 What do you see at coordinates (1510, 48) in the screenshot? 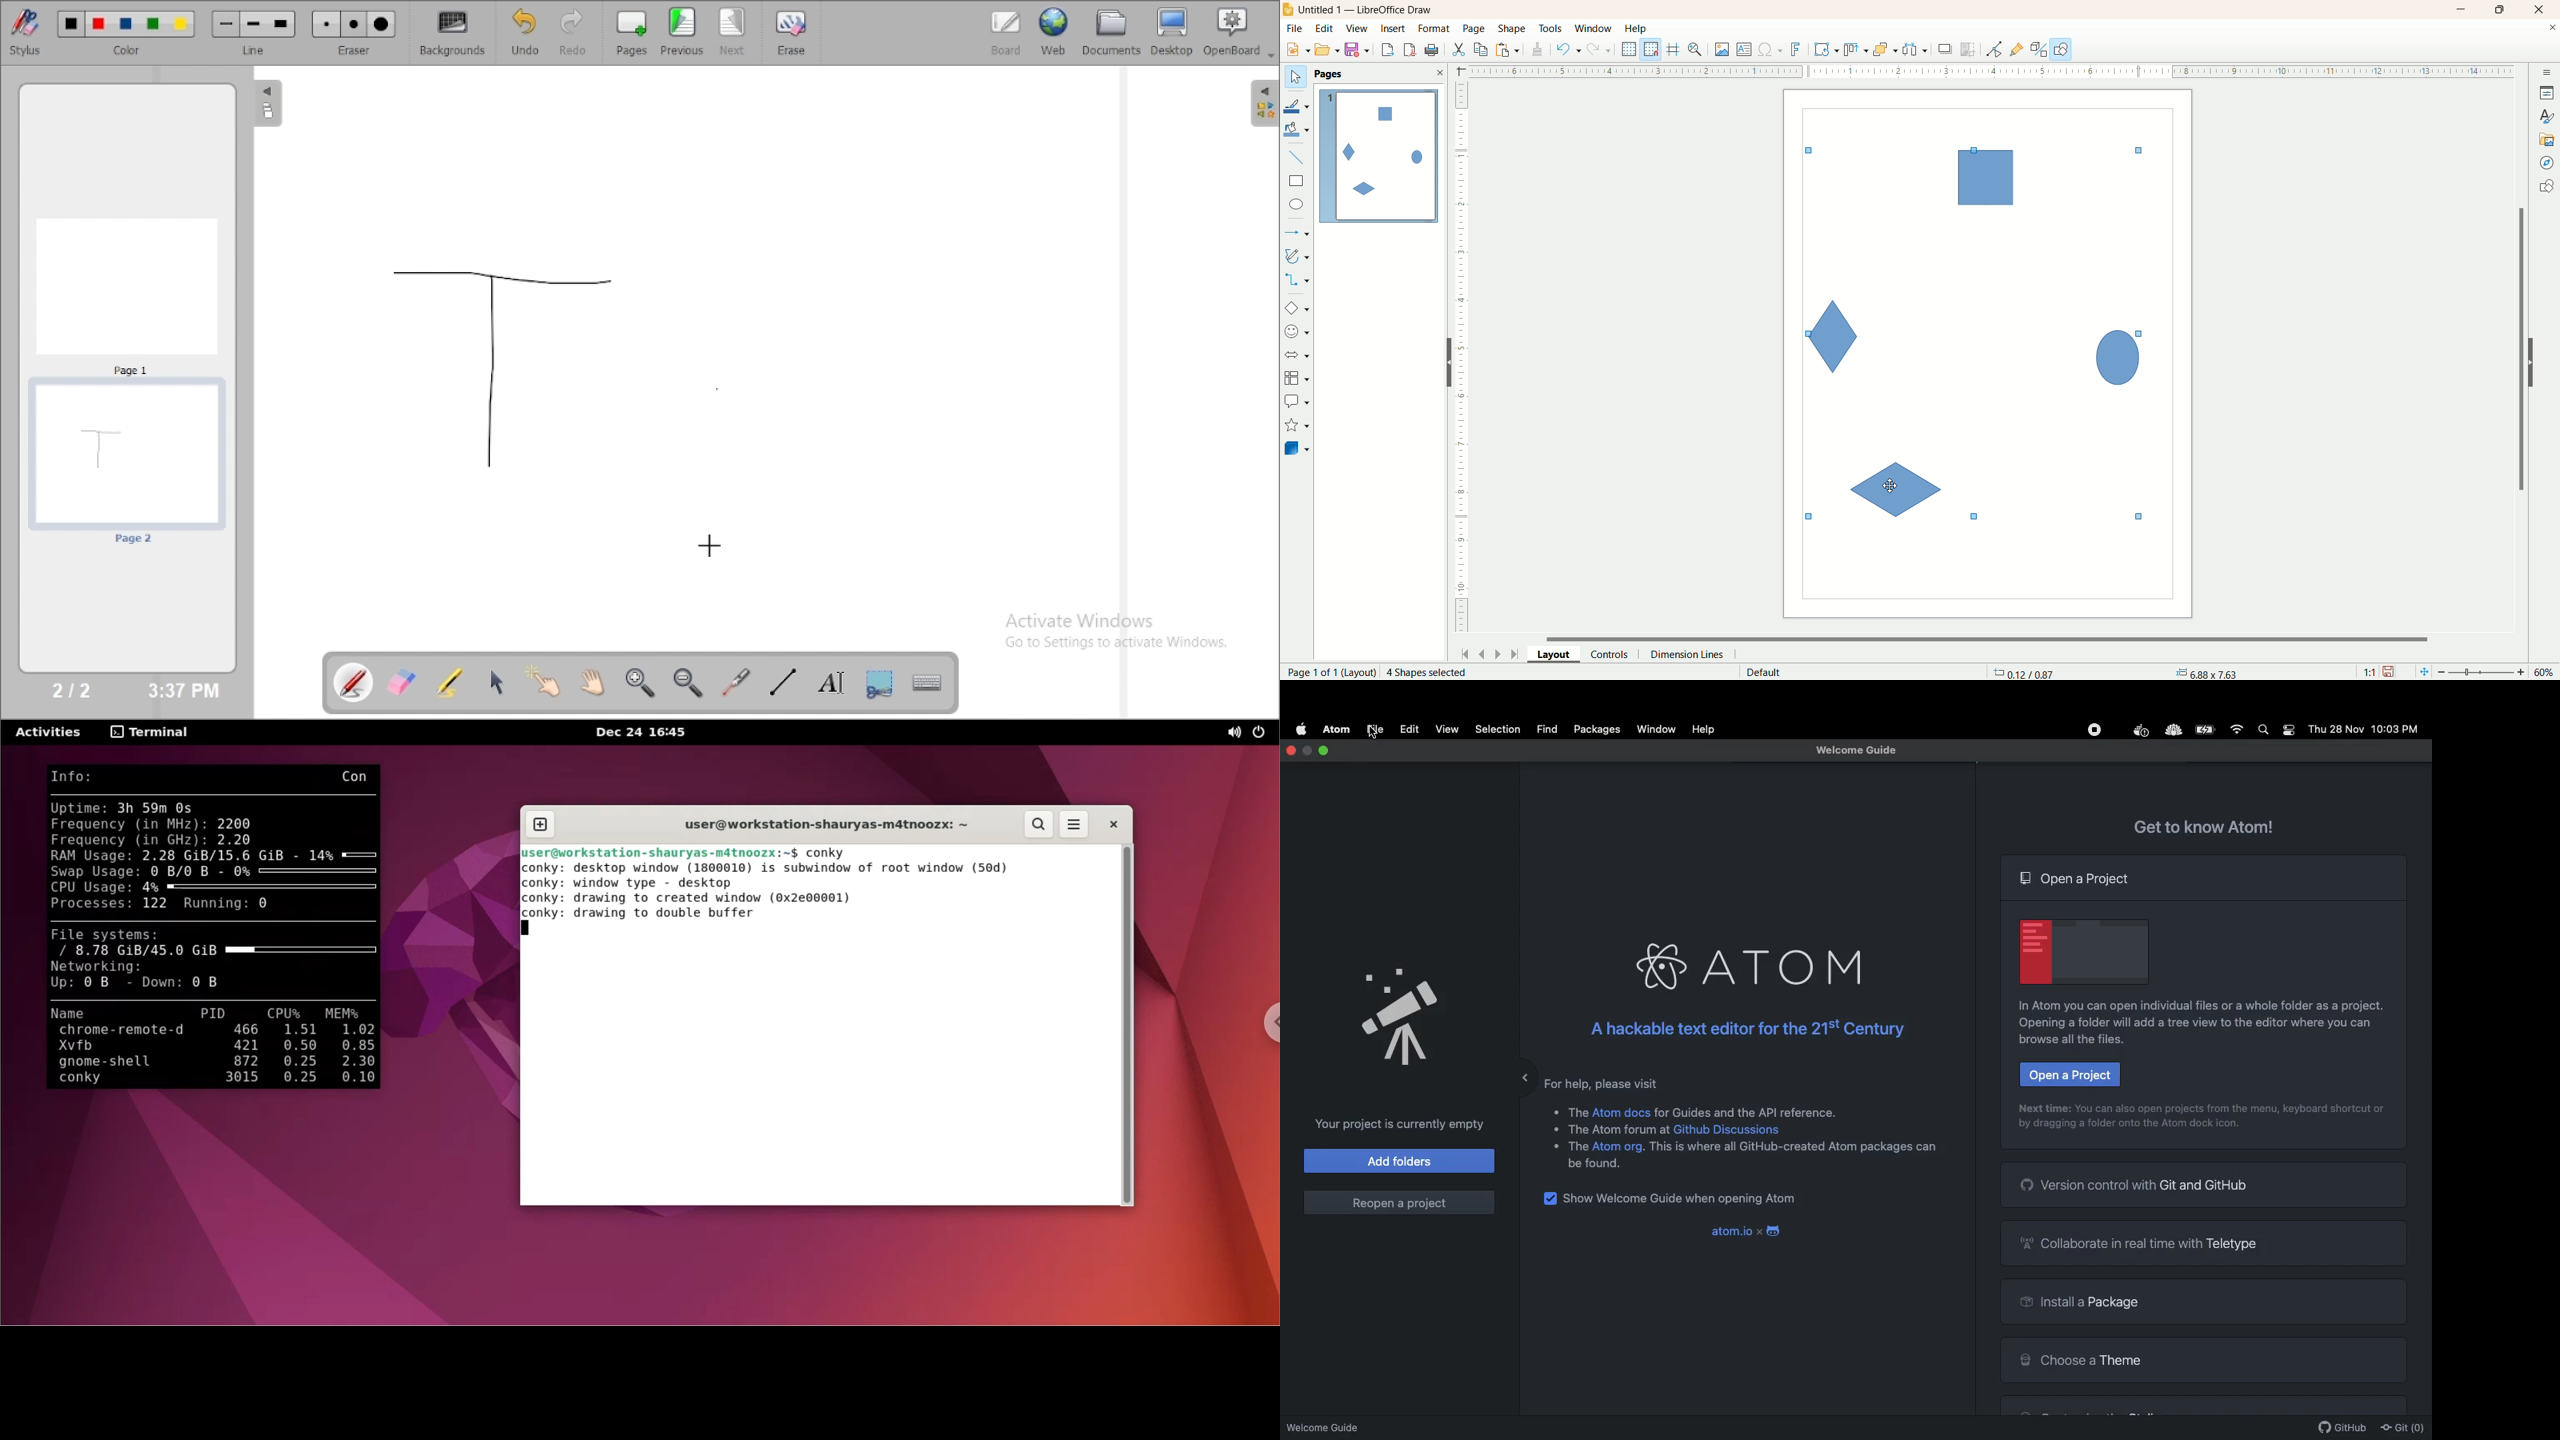
I see `paste` at bounding box center [1510, 48].